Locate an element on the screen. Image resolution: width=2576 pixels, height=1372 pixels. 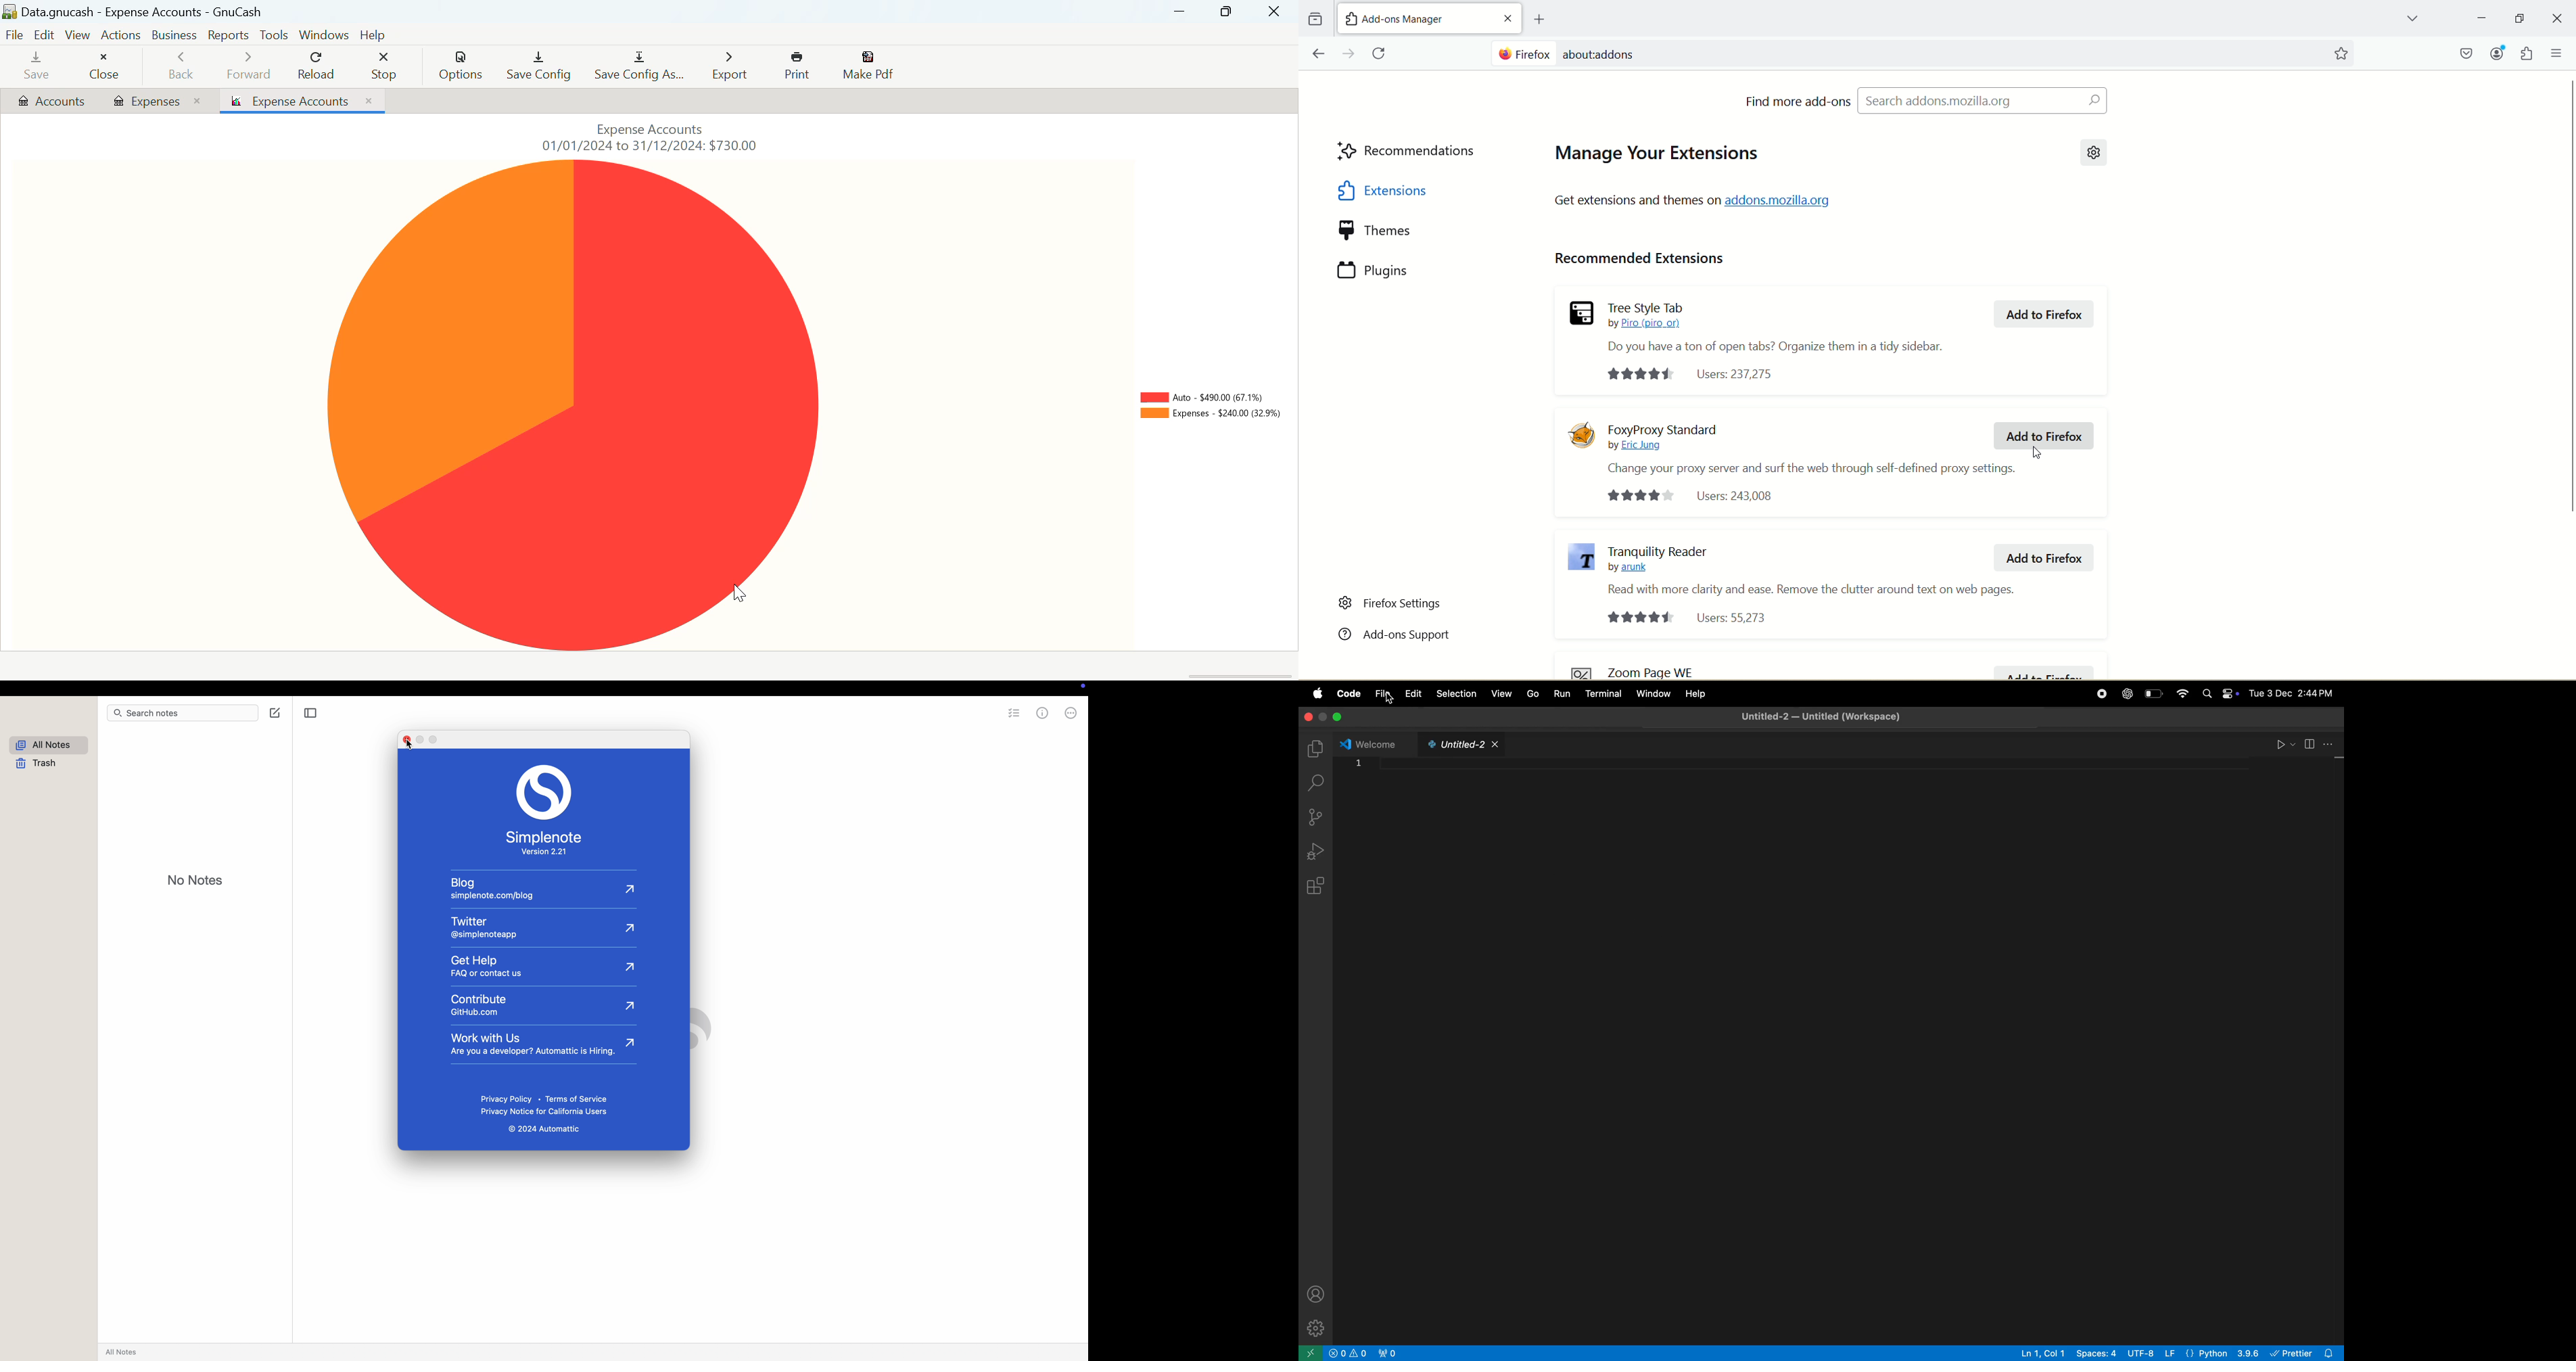
Print is located at coordinates (799, 66).